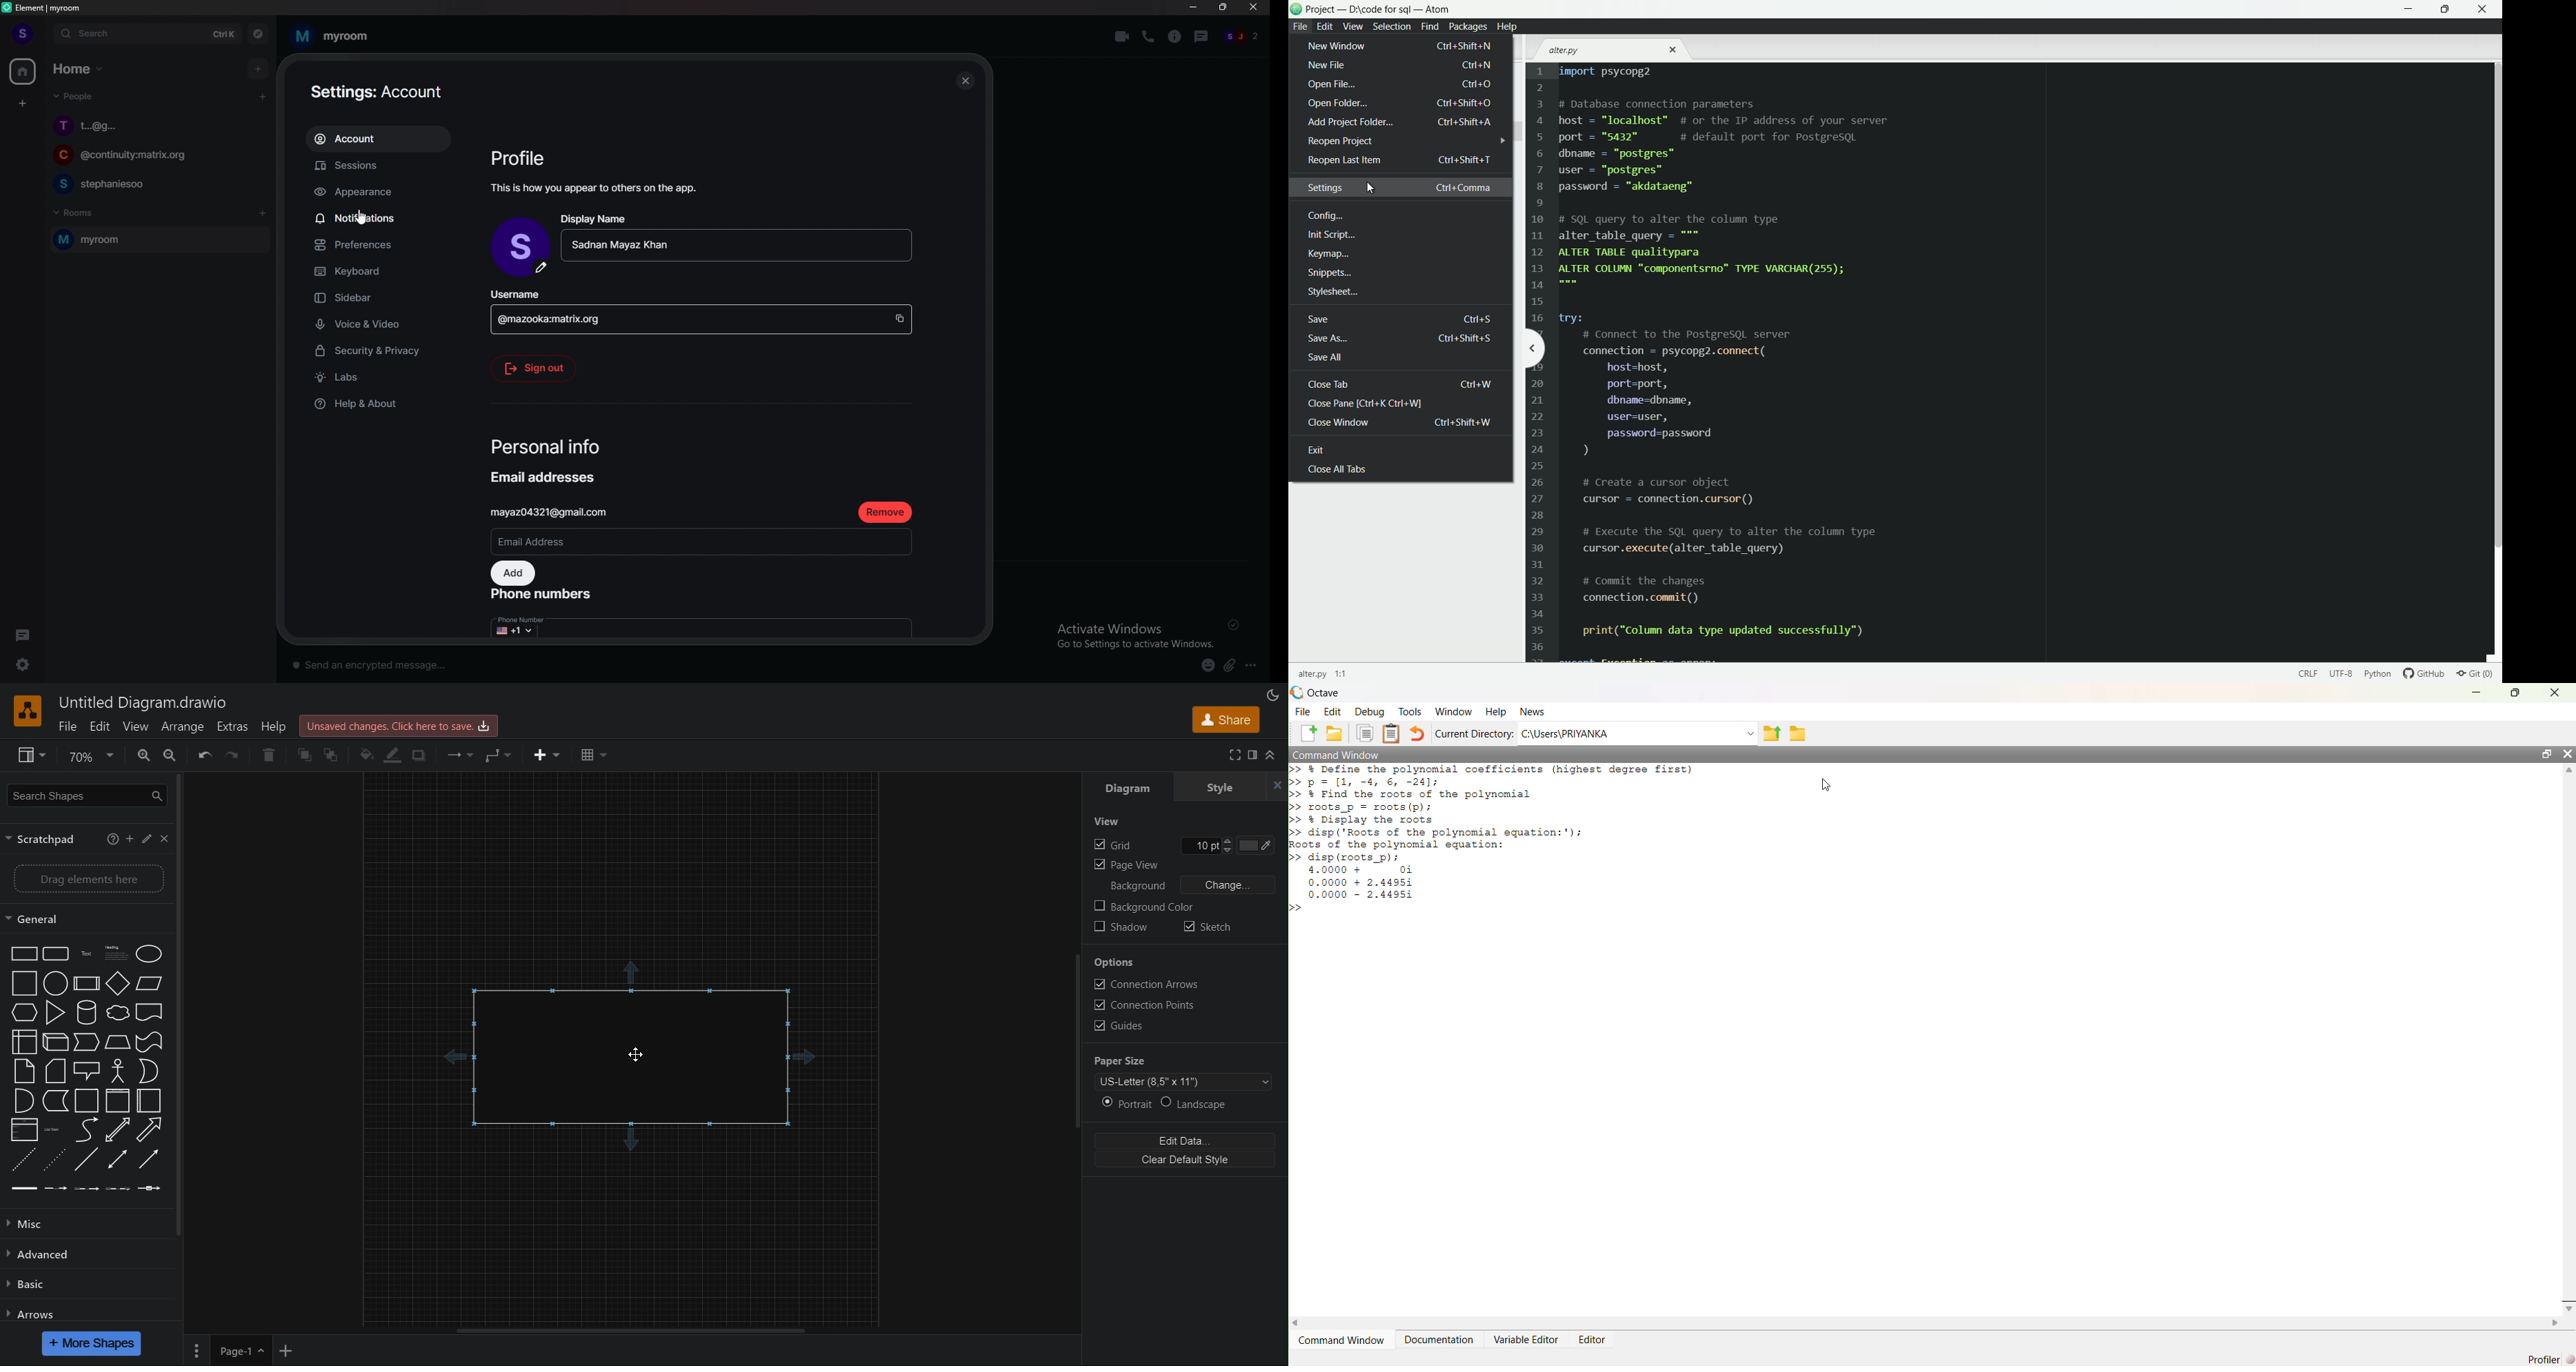  Describe the element at coordinates (332, 755) in the screenshot. I see `Send Front` at that location.